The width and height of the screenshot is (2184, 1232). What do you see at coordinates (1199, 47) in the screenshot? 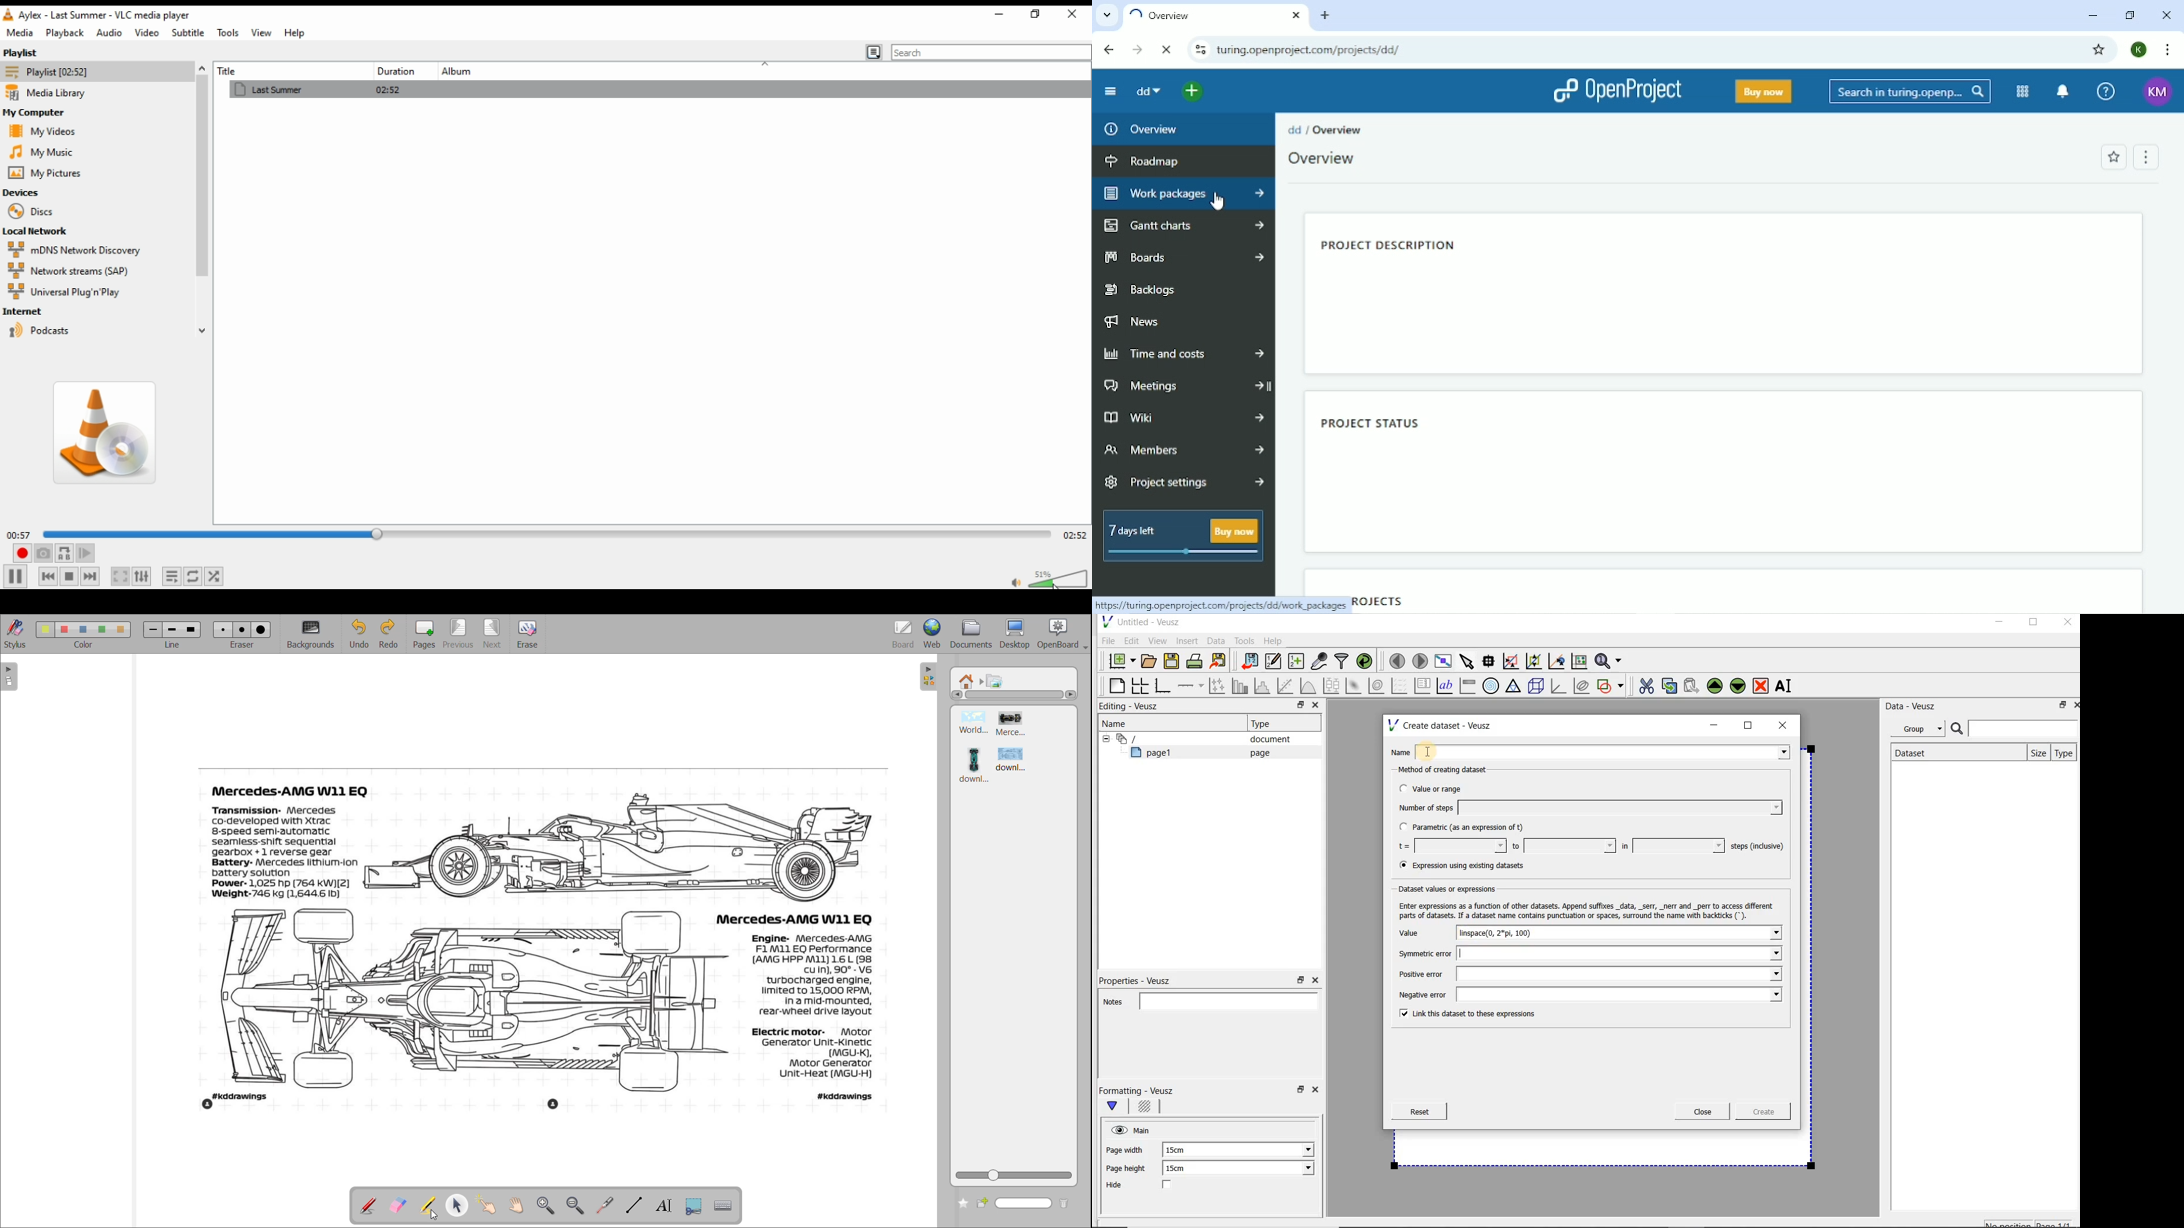
I see `View site information` at bounding box center [1199, 47].